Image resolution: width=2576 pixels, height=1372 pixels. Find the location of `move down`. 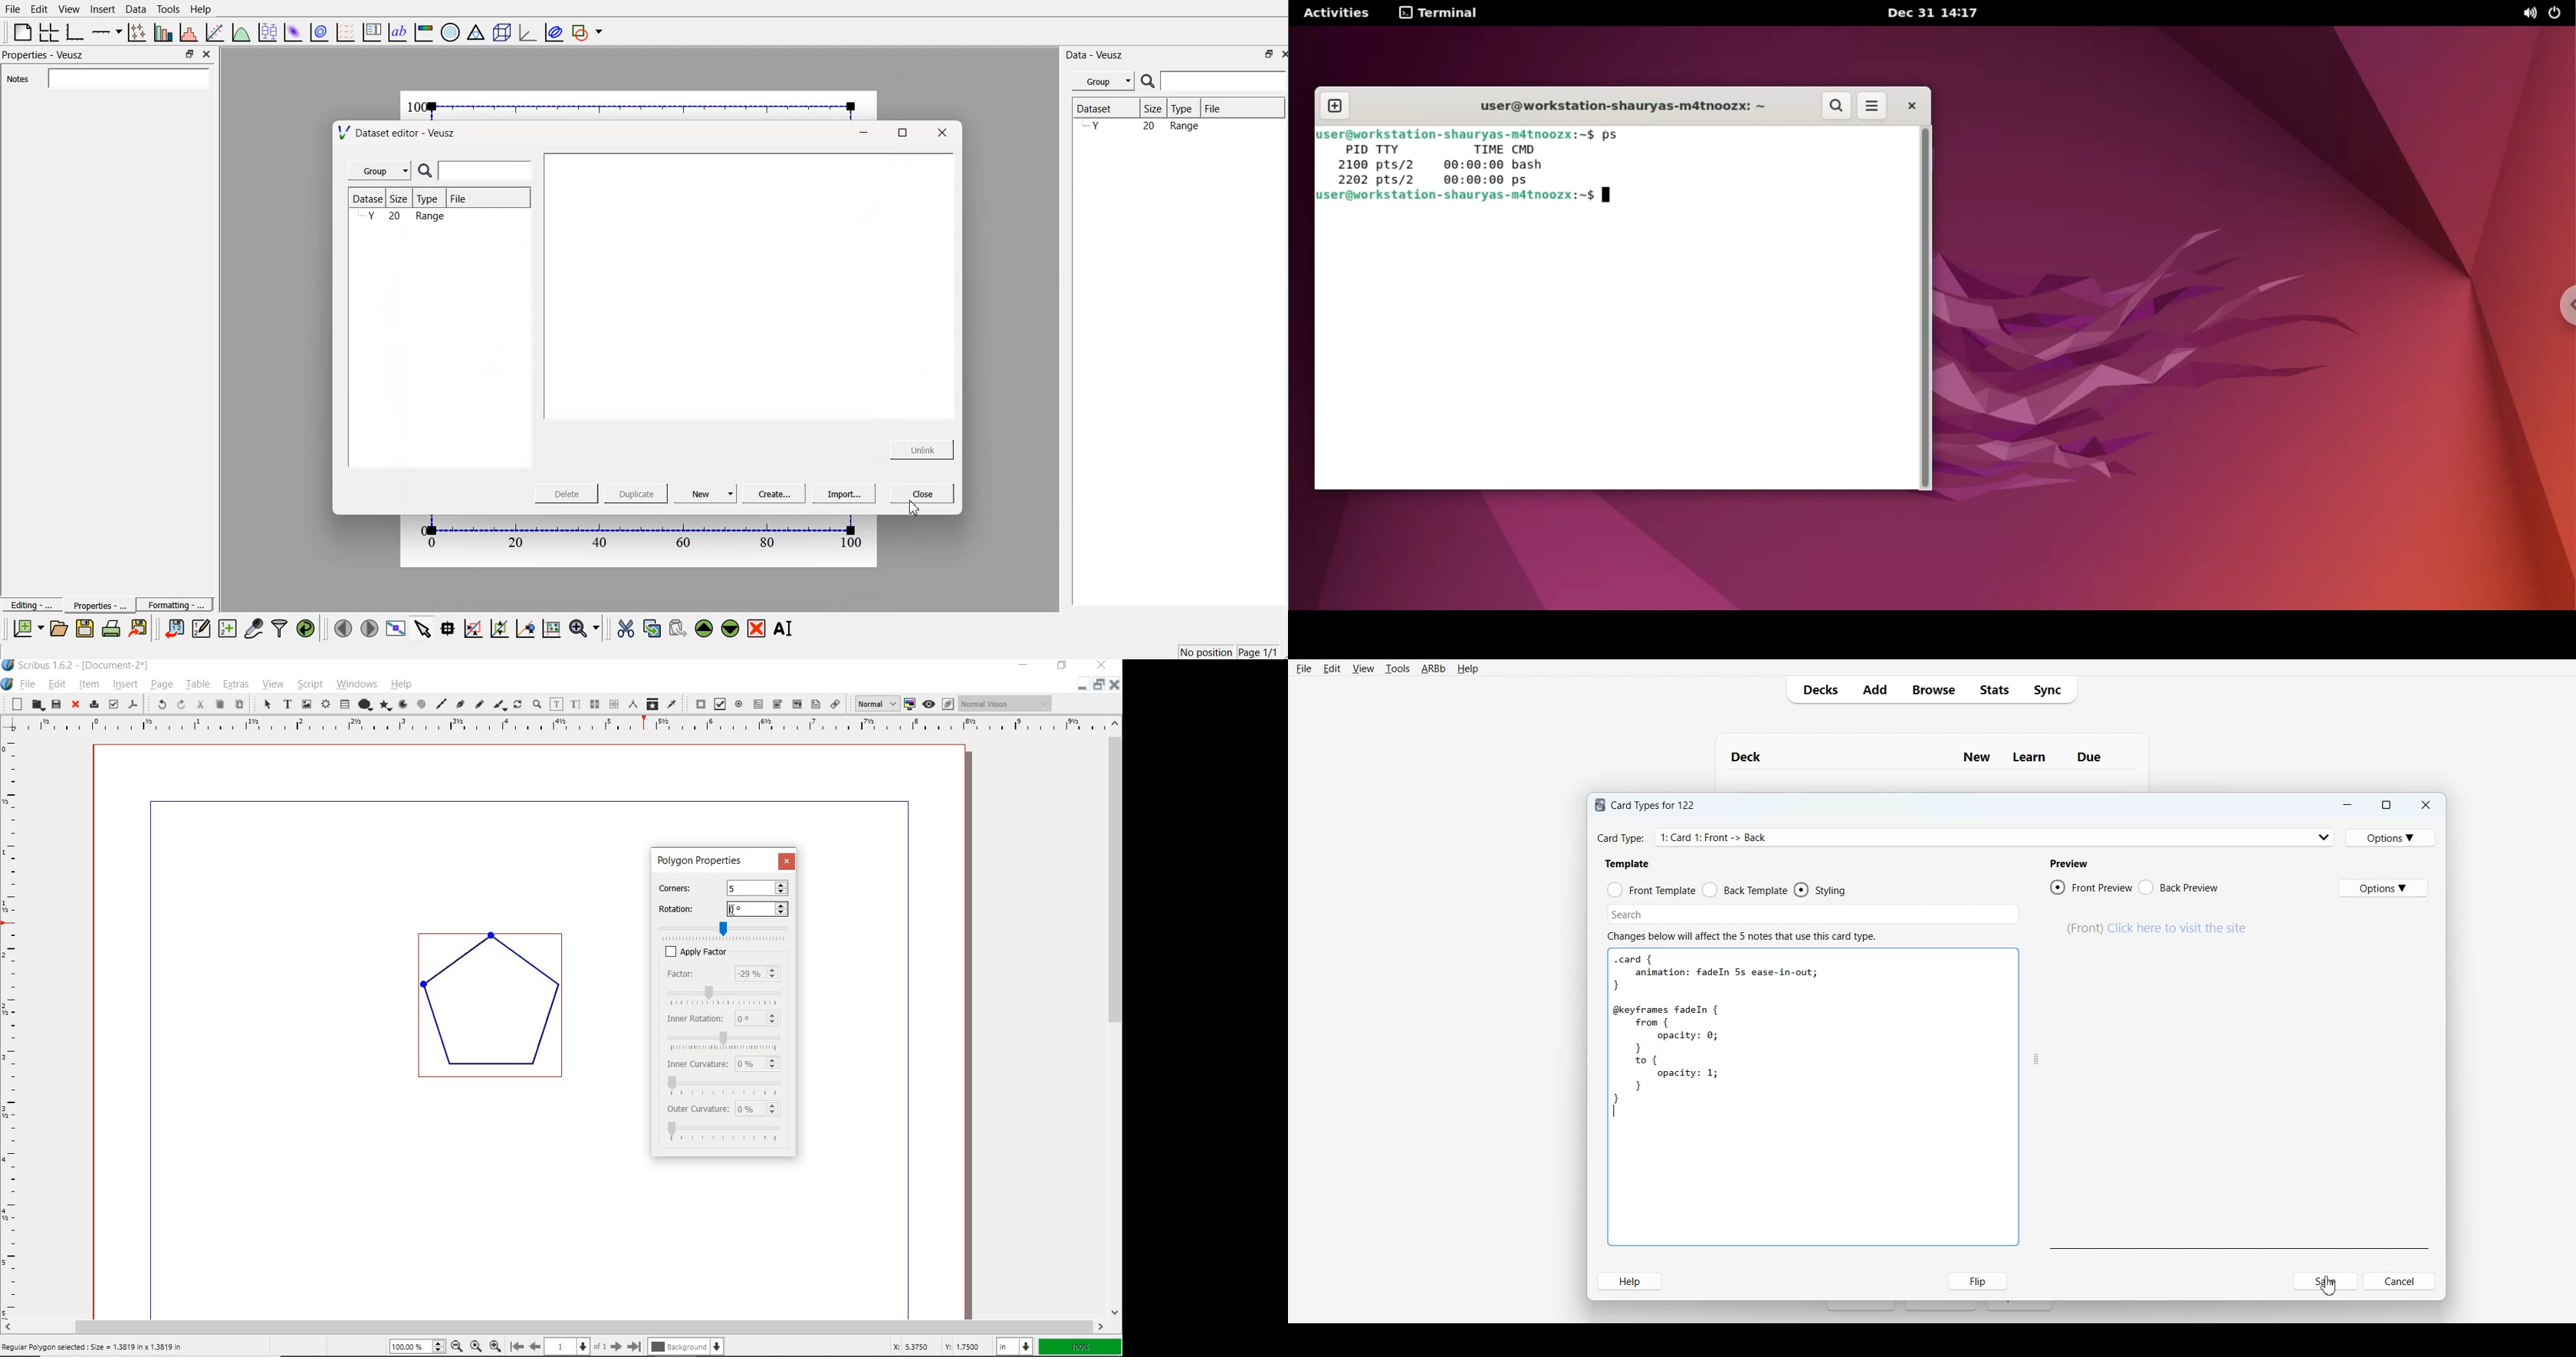

move down is located at coordinates (731, 627).